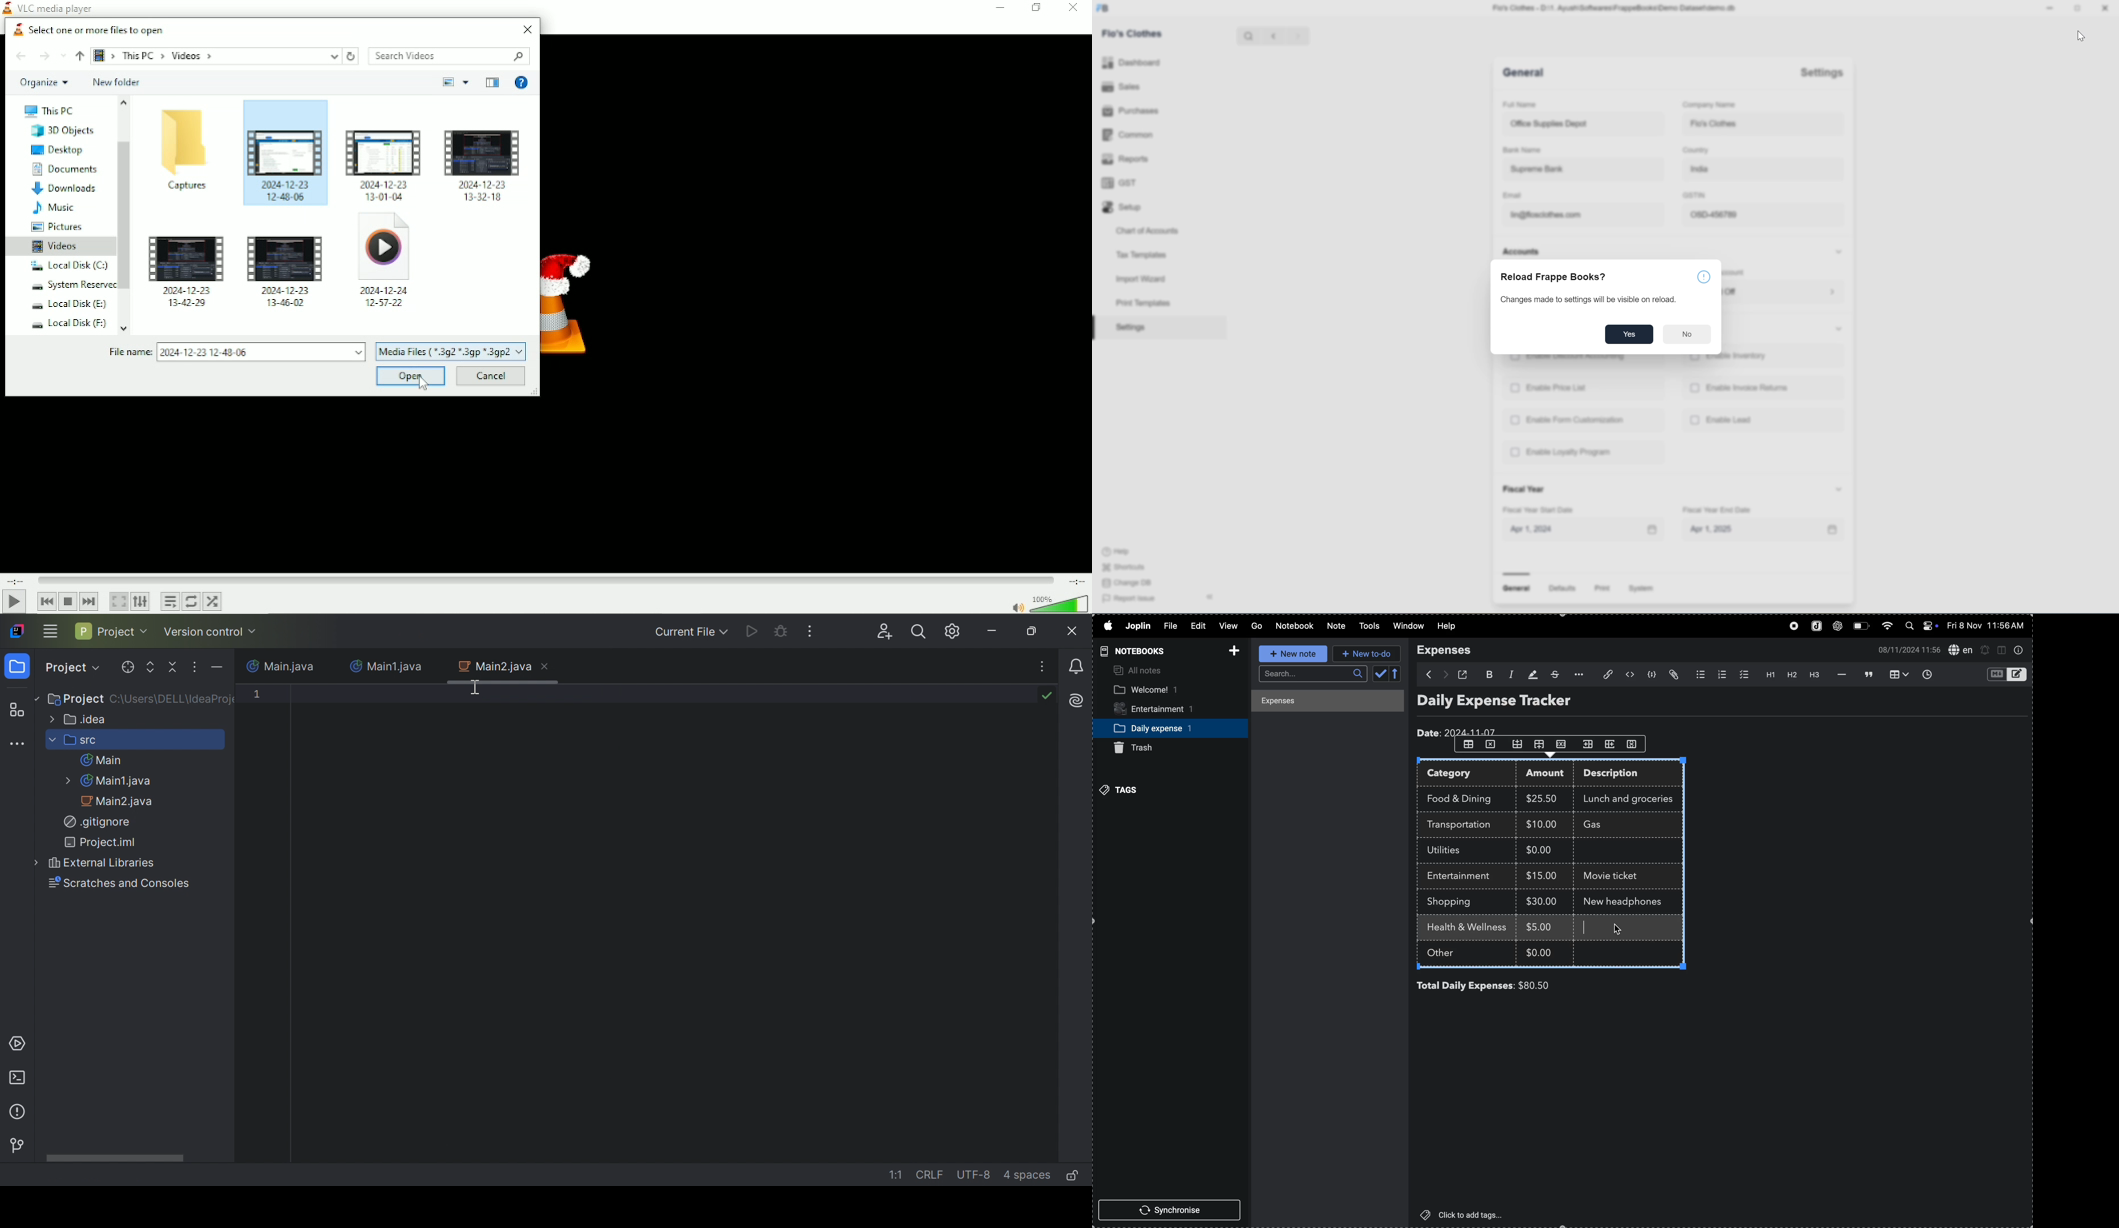 The image size is (2128, 1232). What do you see at coordinates (1555, 277) in the screenshot?
I see `Reload Frappe Books?` at bounding box center [1555, 277].